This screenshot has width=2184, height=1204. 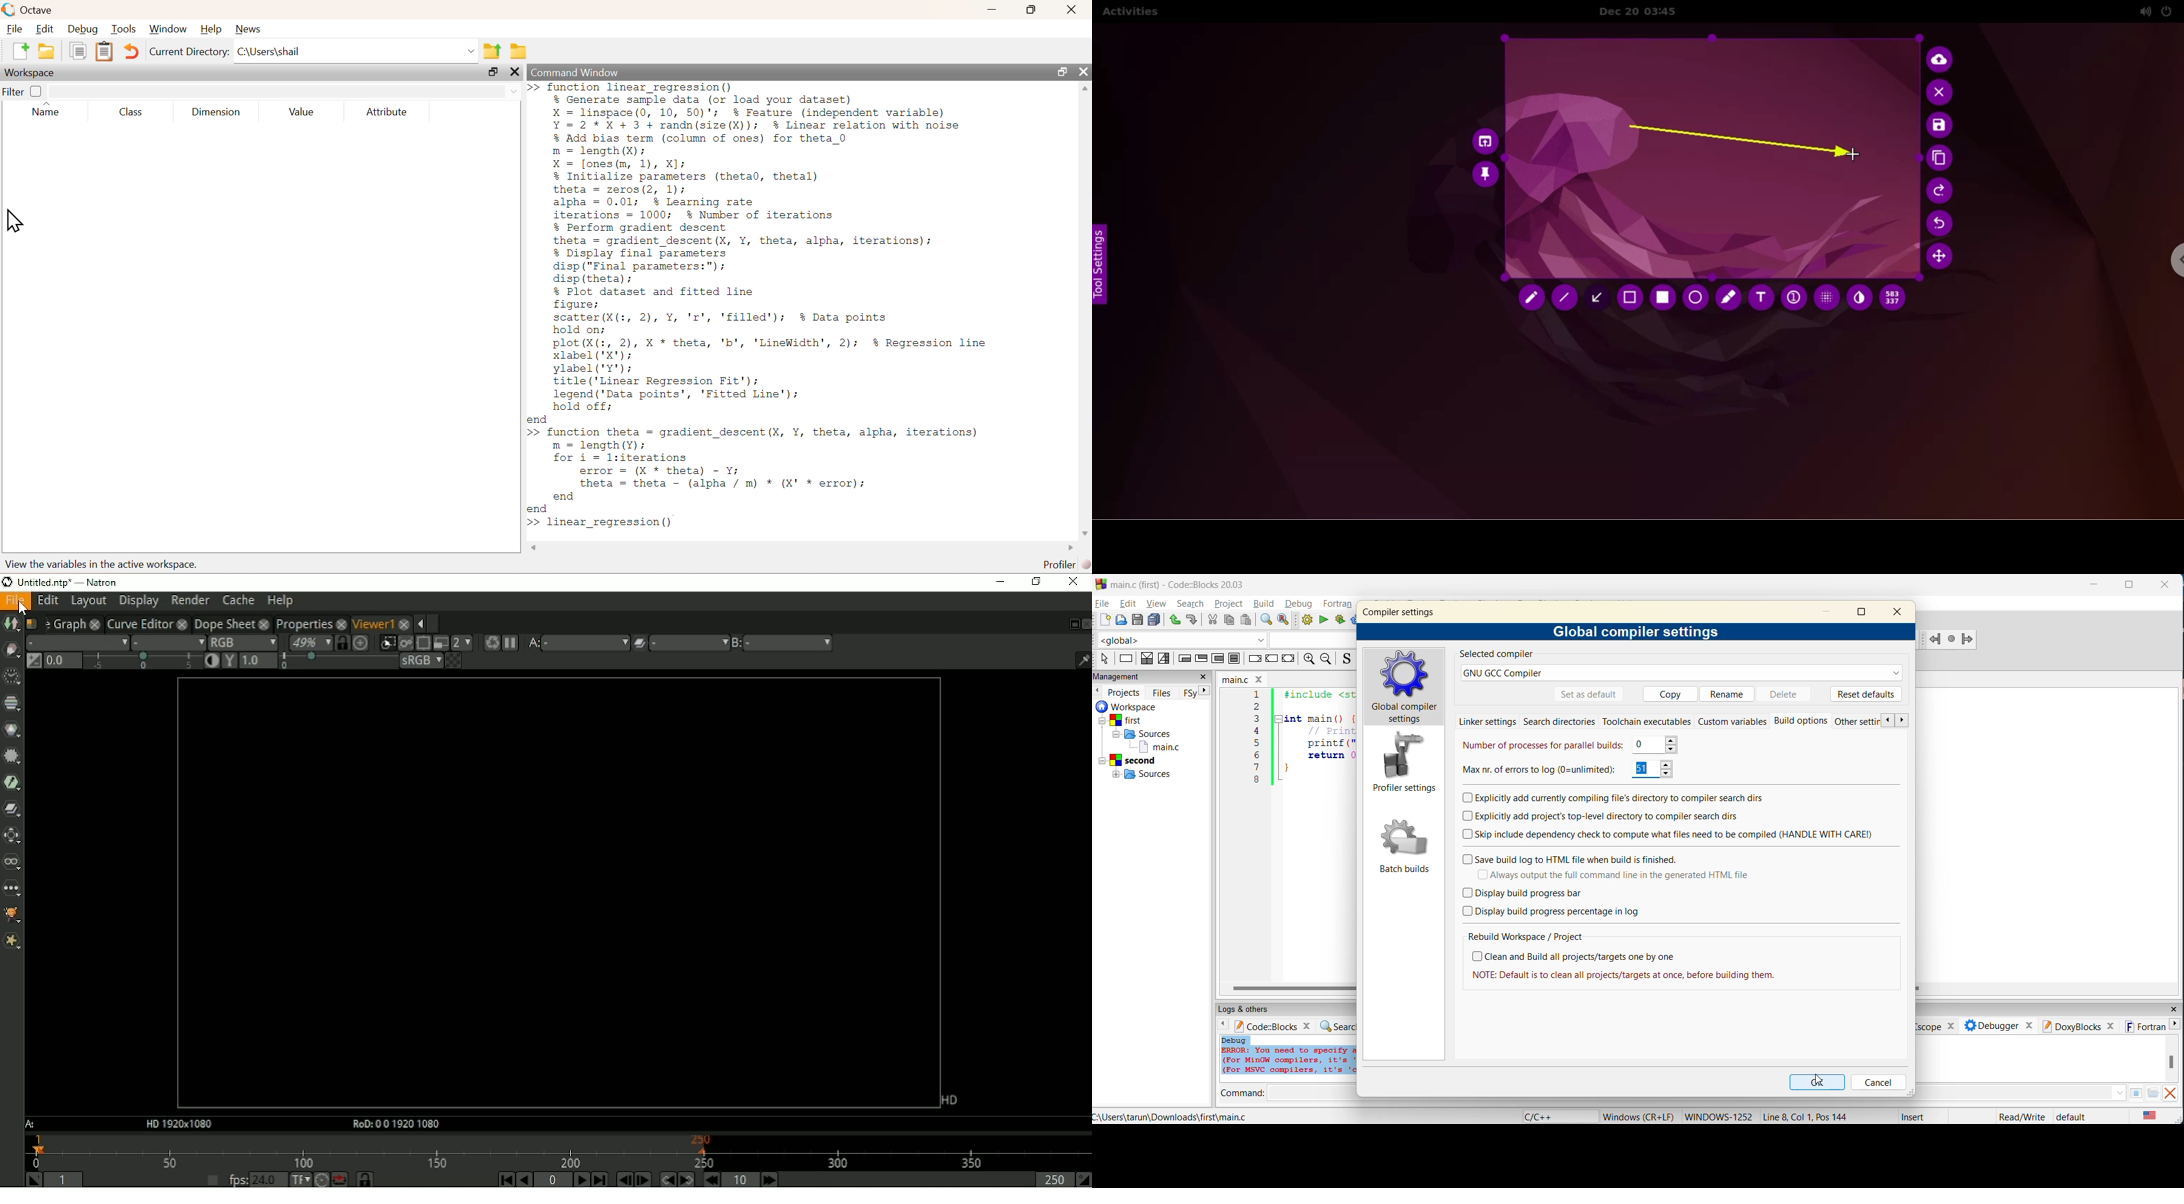 What do you see at coordinates (131, 113) in the screenshot?
I see `Class` at bounding box center [131, 113].